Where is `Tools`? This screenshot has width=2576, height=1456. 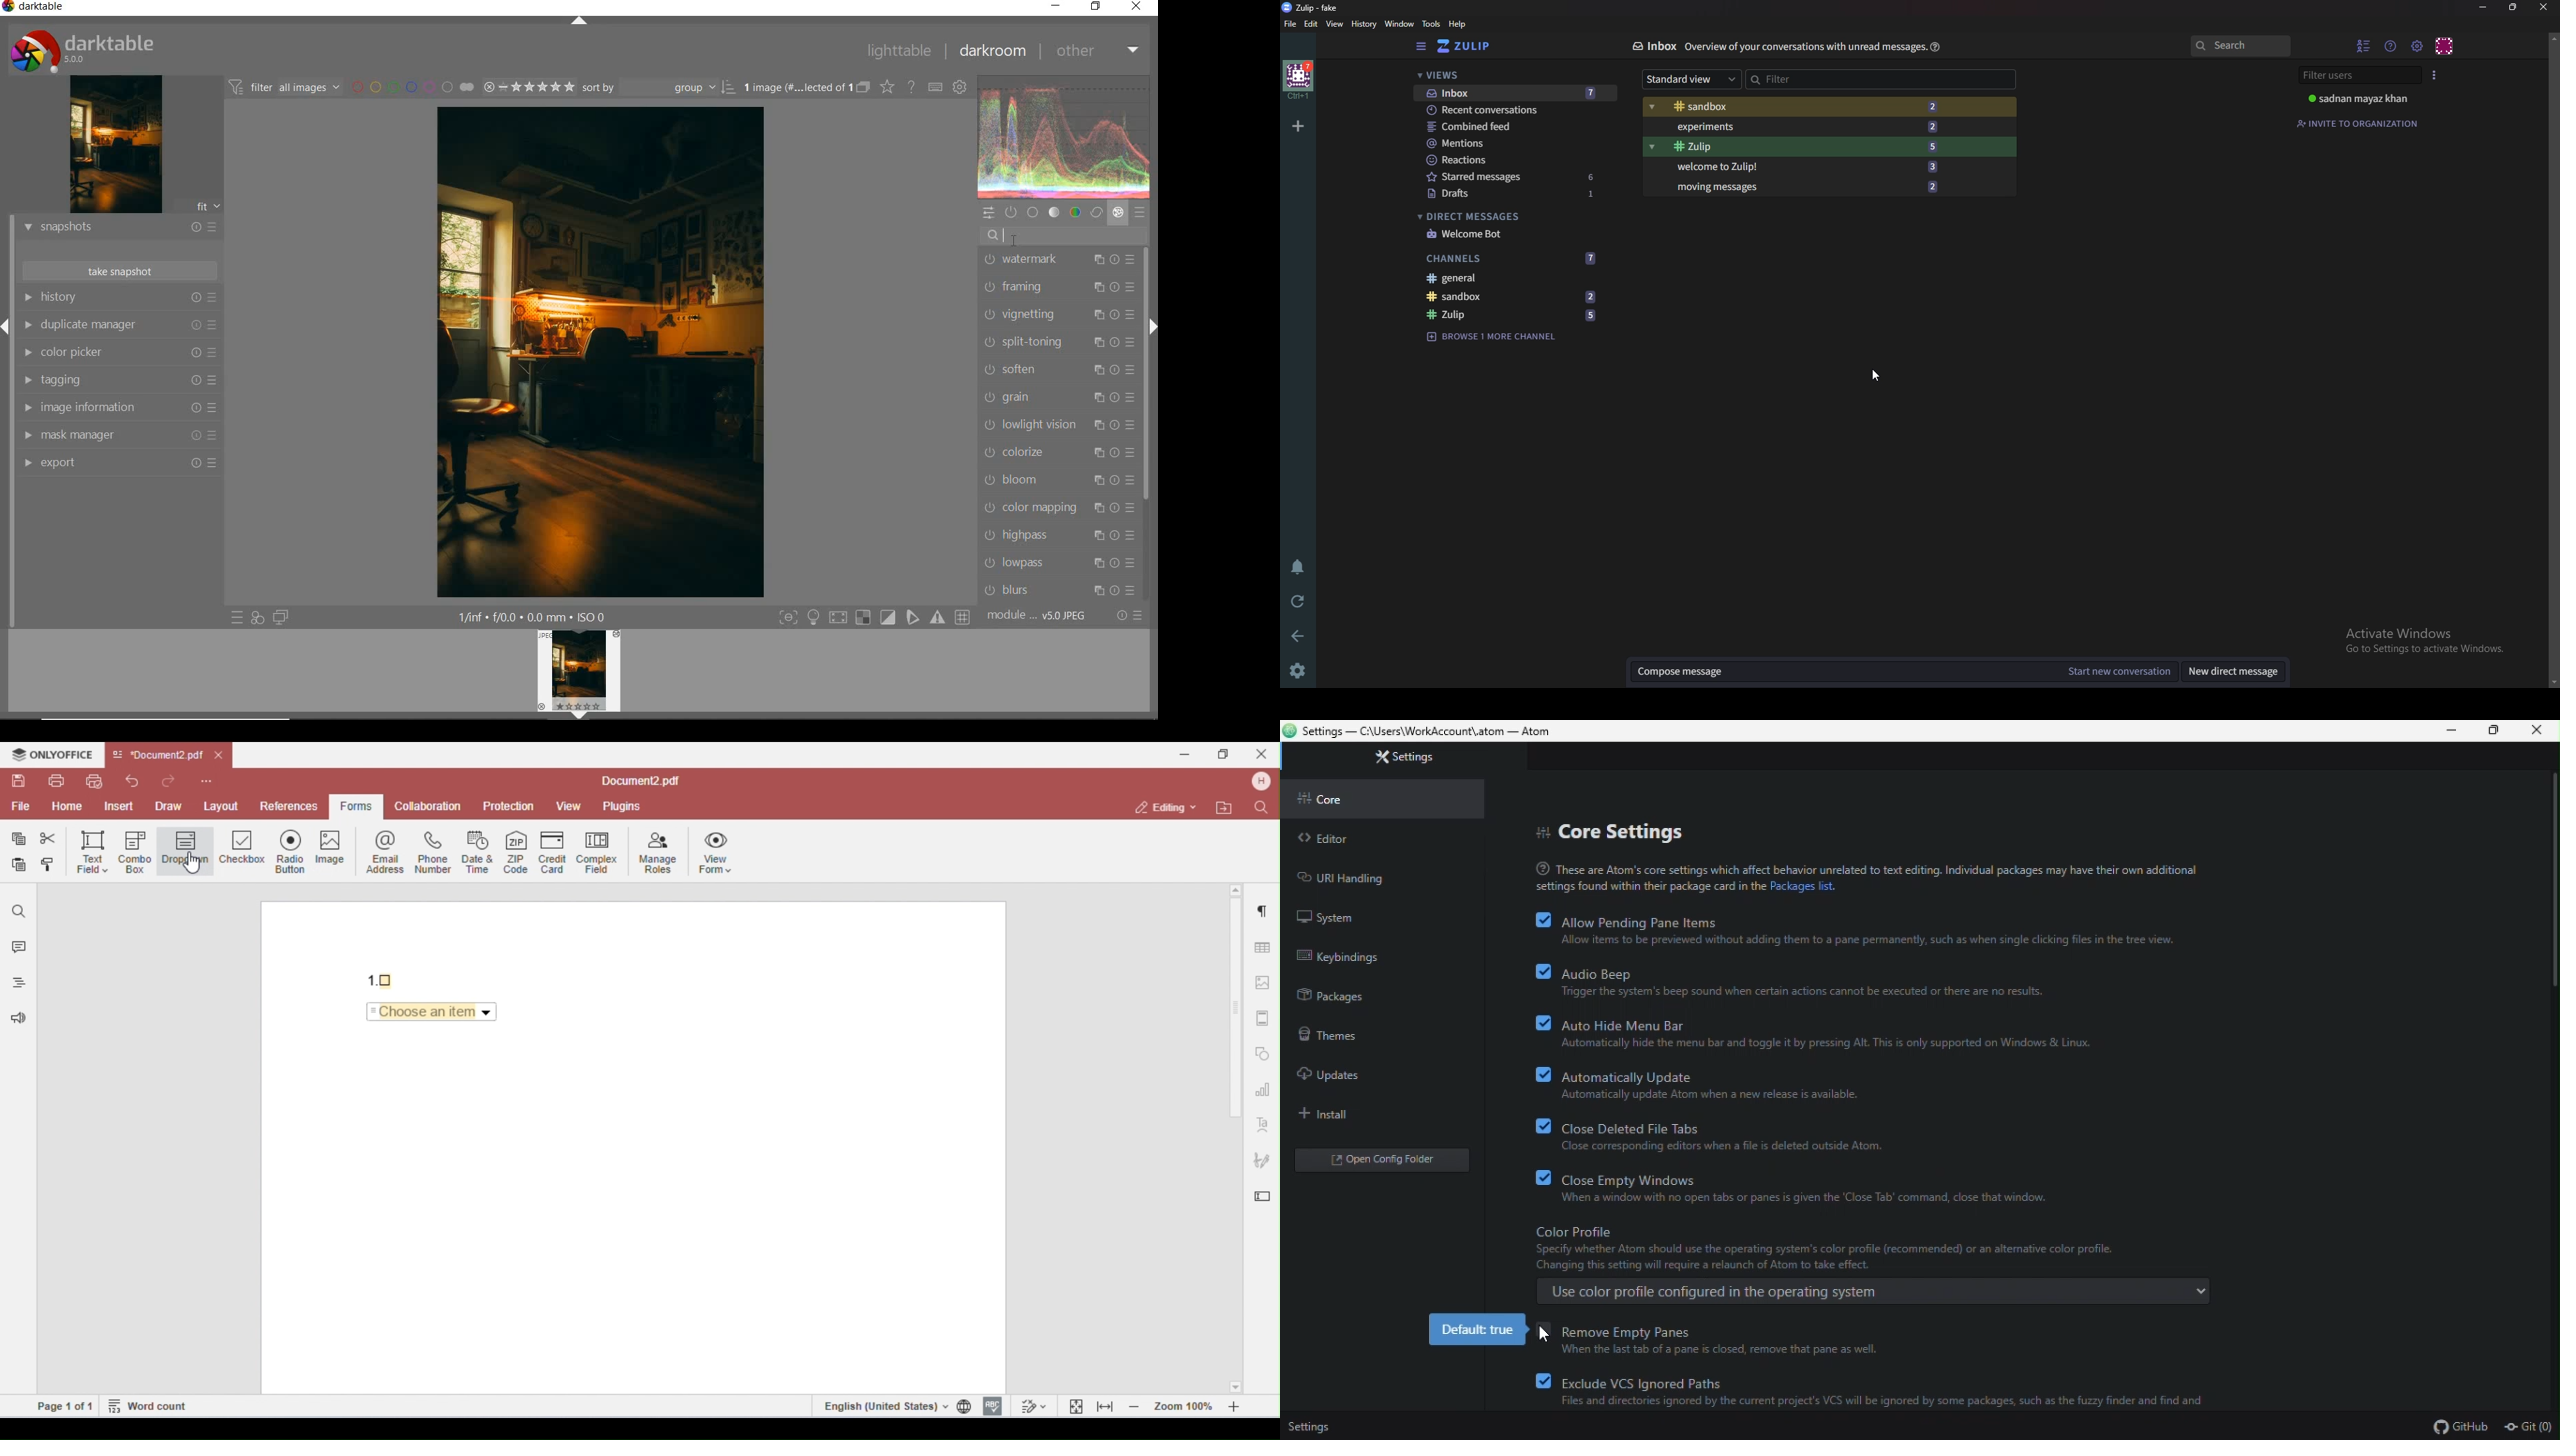 Tools is located at coordinates (1433, 24).